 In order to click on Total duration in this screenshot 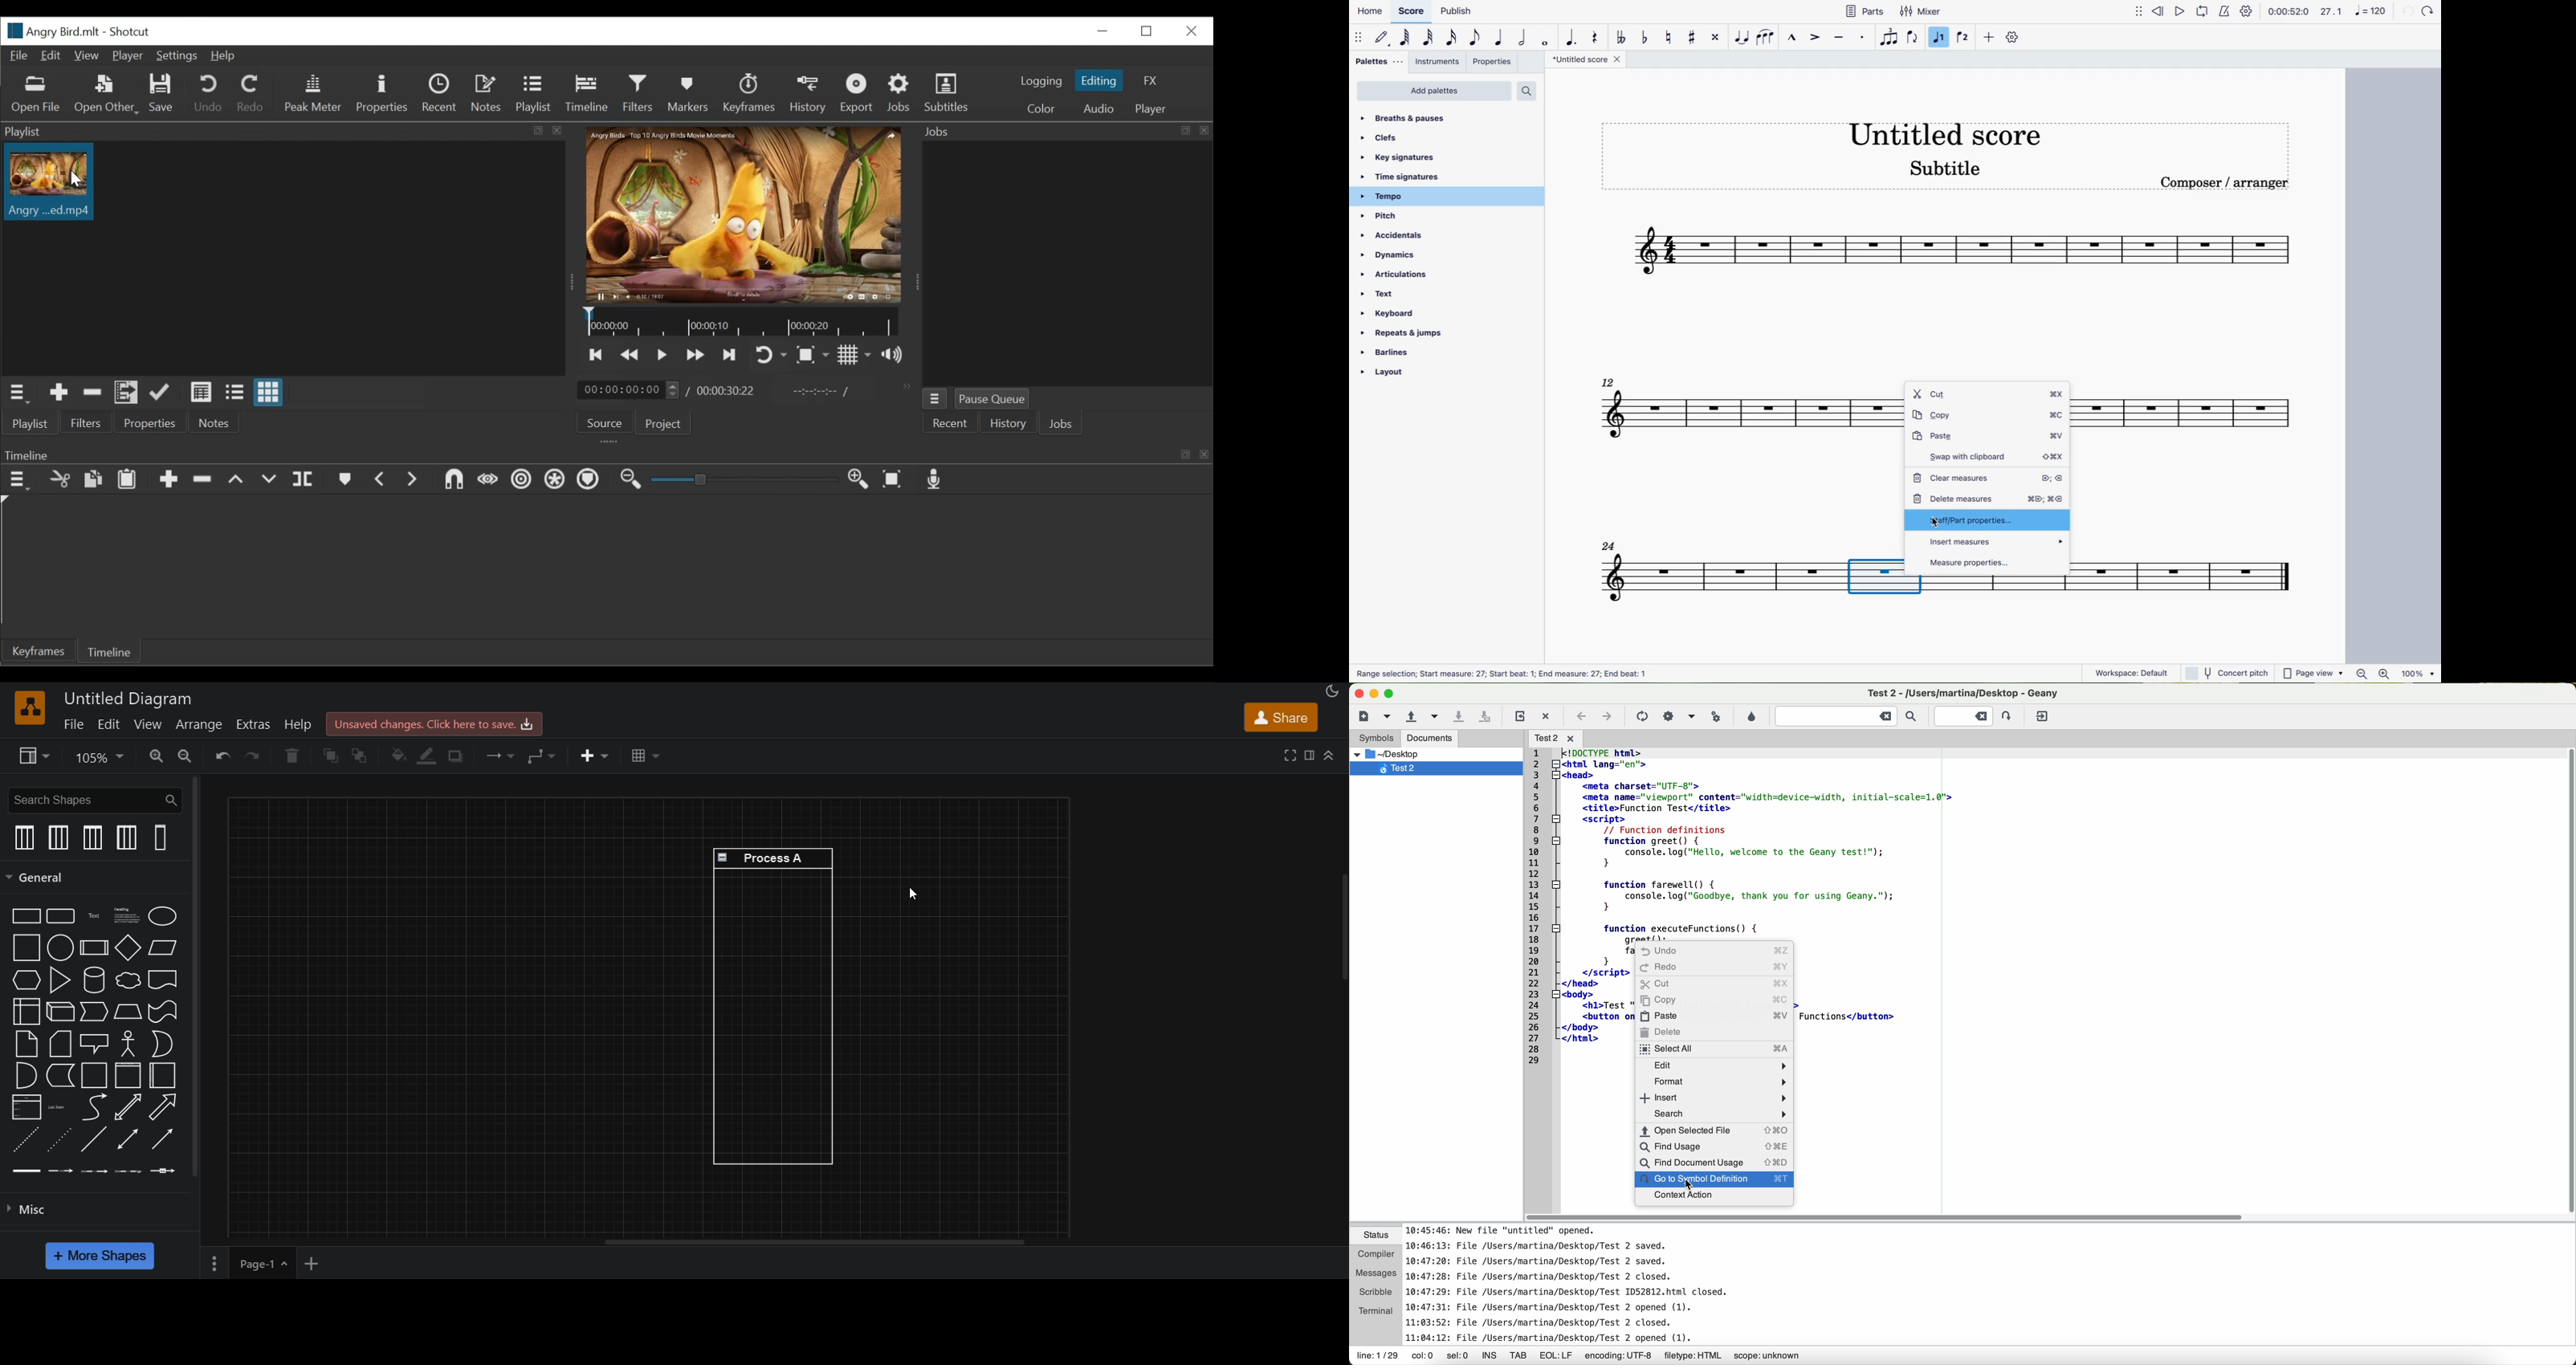, I will do `click(727, 391)`.